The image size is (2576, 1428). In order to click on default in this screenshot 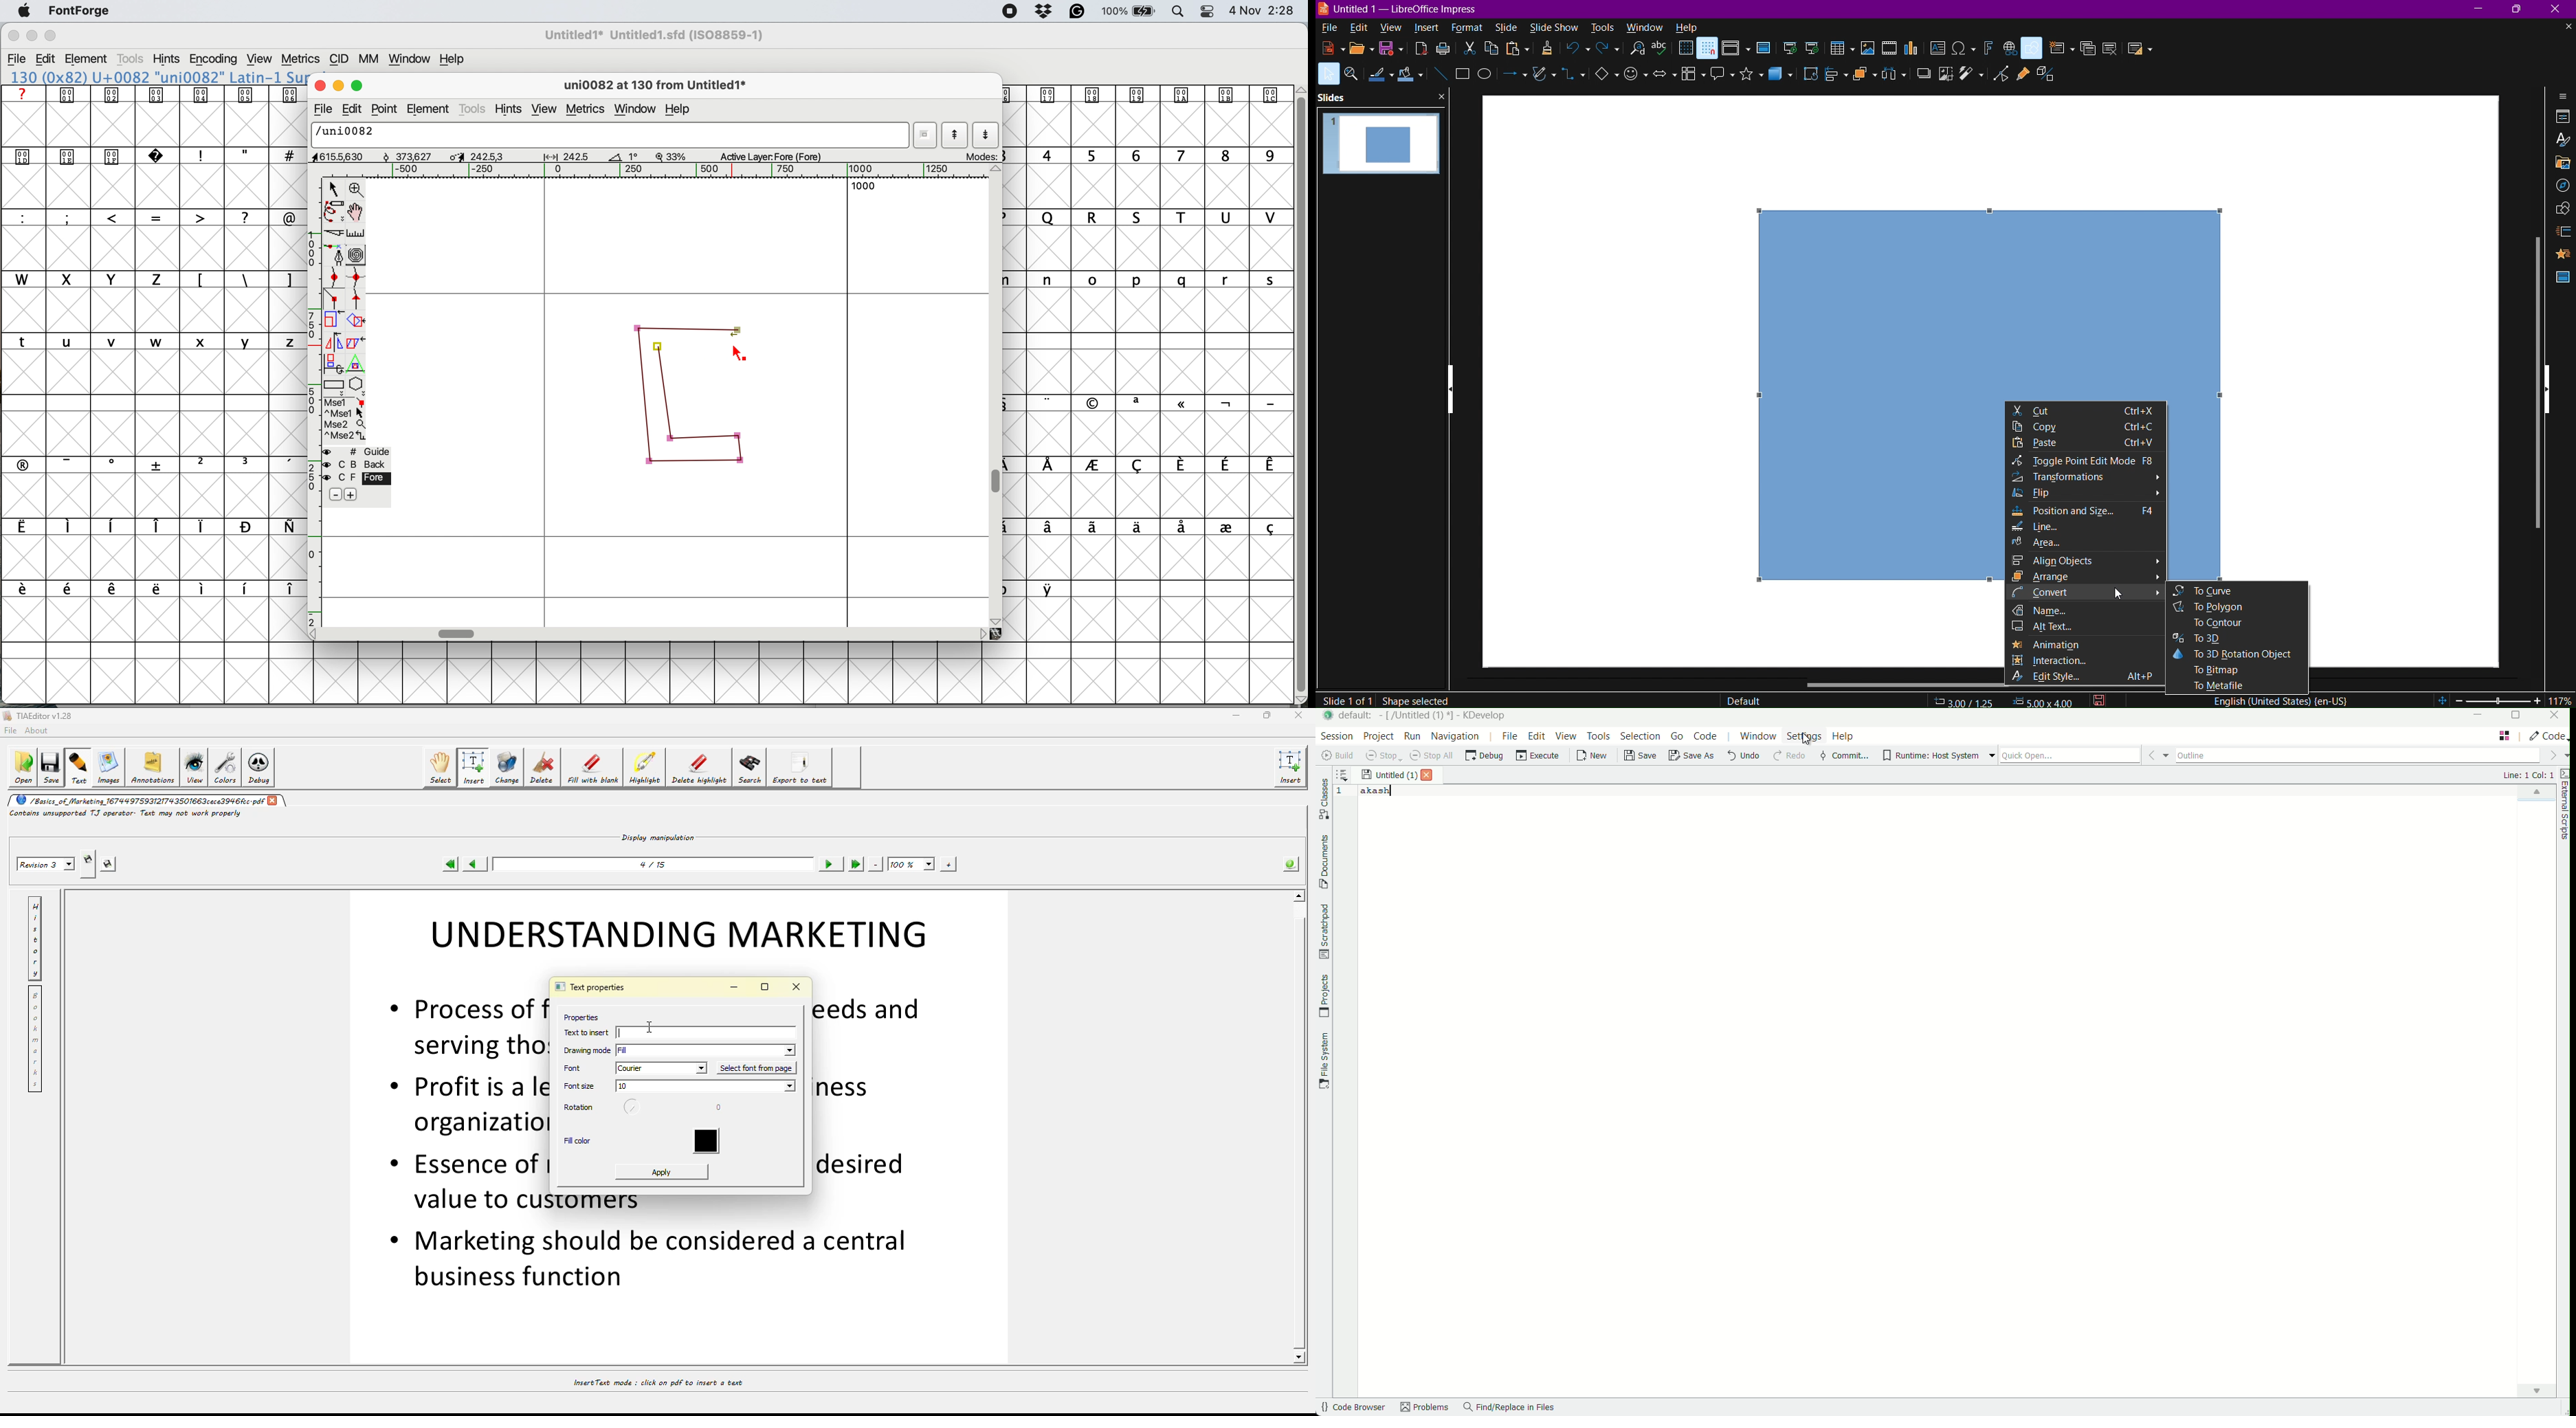, I will do `click(1358, 715)`.